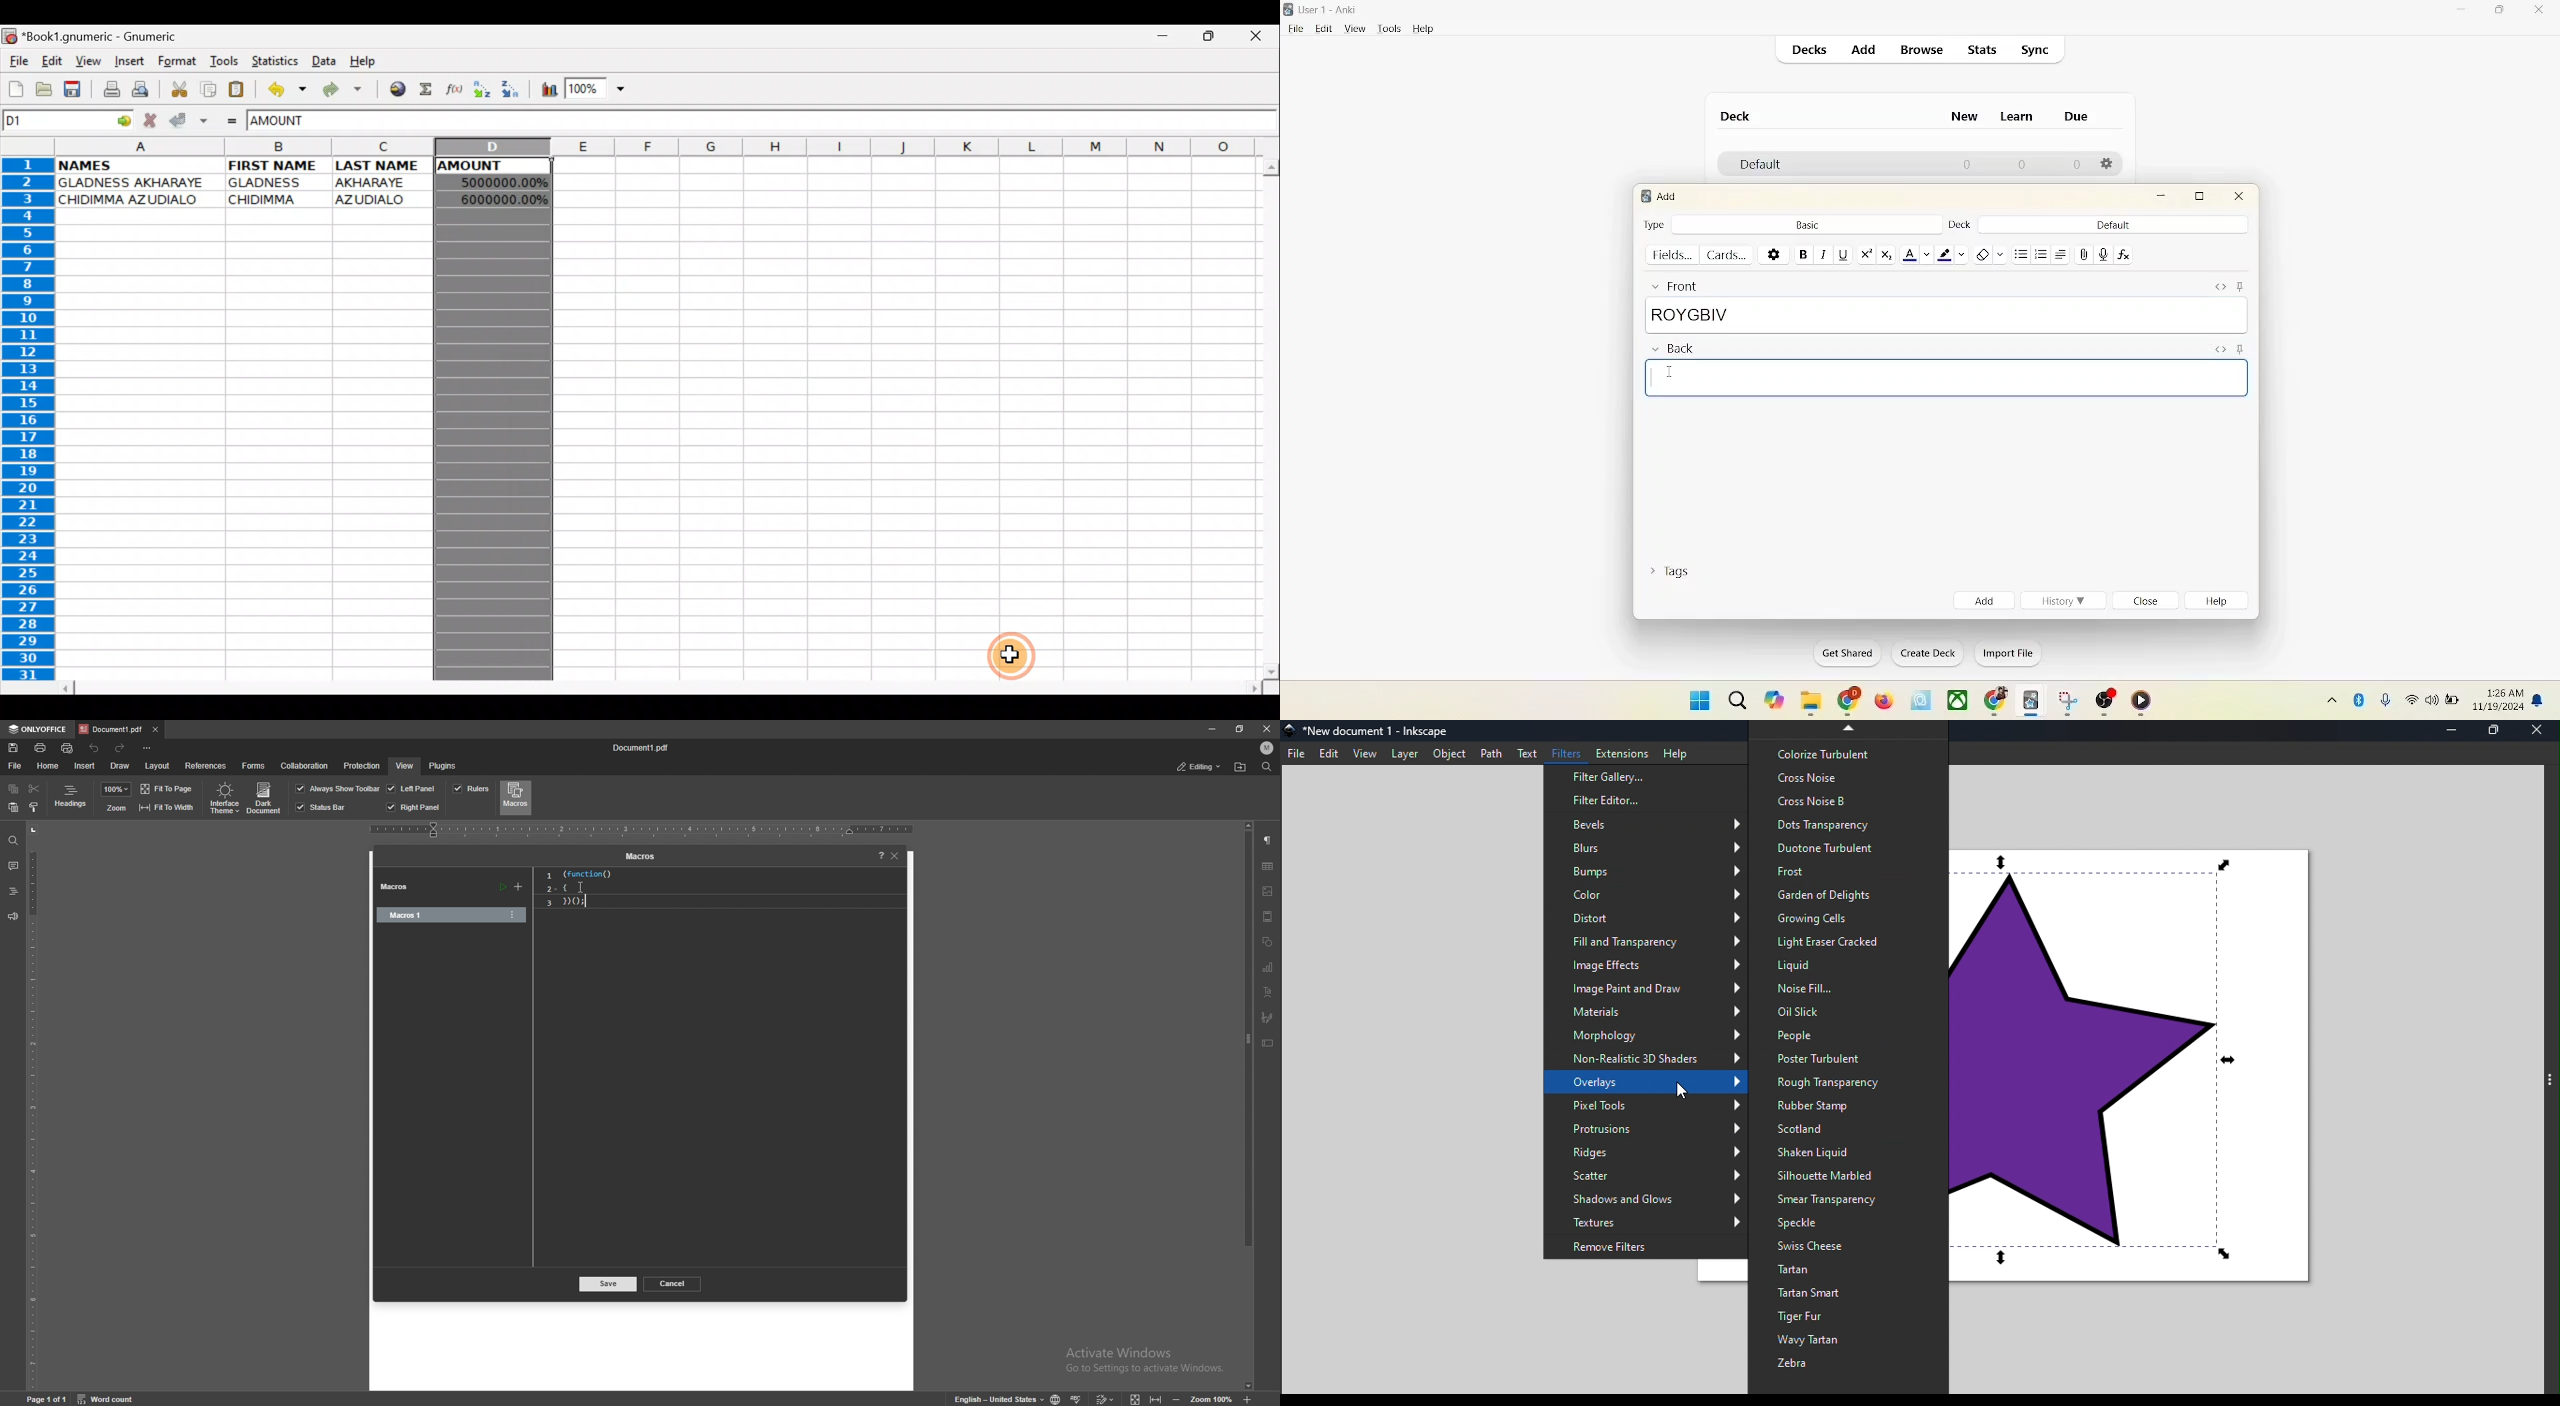 The height and width of the screenshot is (1428, 2576). I want to click on Sum in the current cell, so click(427, 90).